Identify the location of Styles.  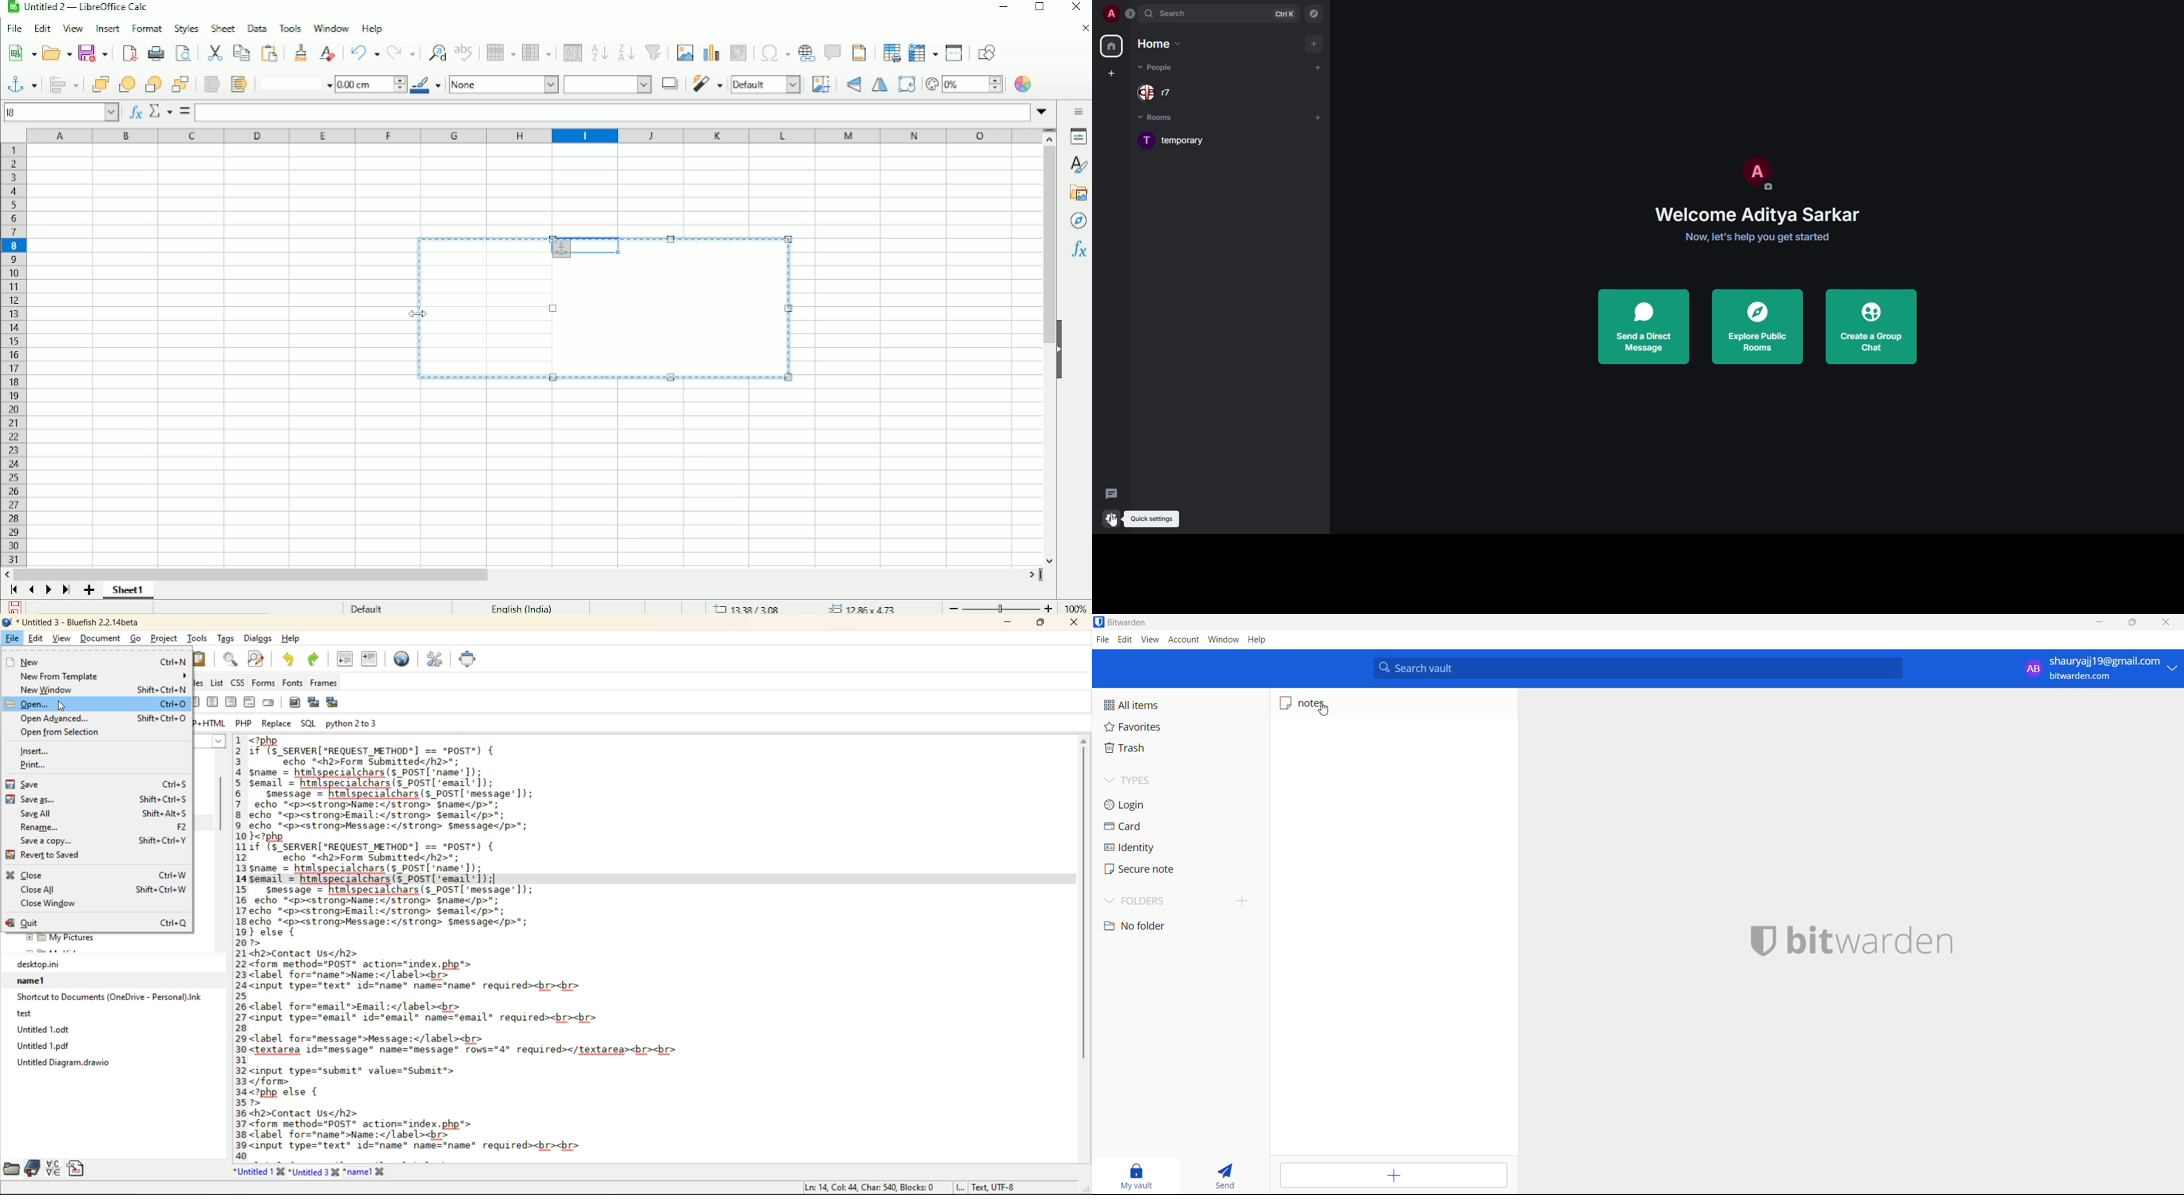
(1076, 164).